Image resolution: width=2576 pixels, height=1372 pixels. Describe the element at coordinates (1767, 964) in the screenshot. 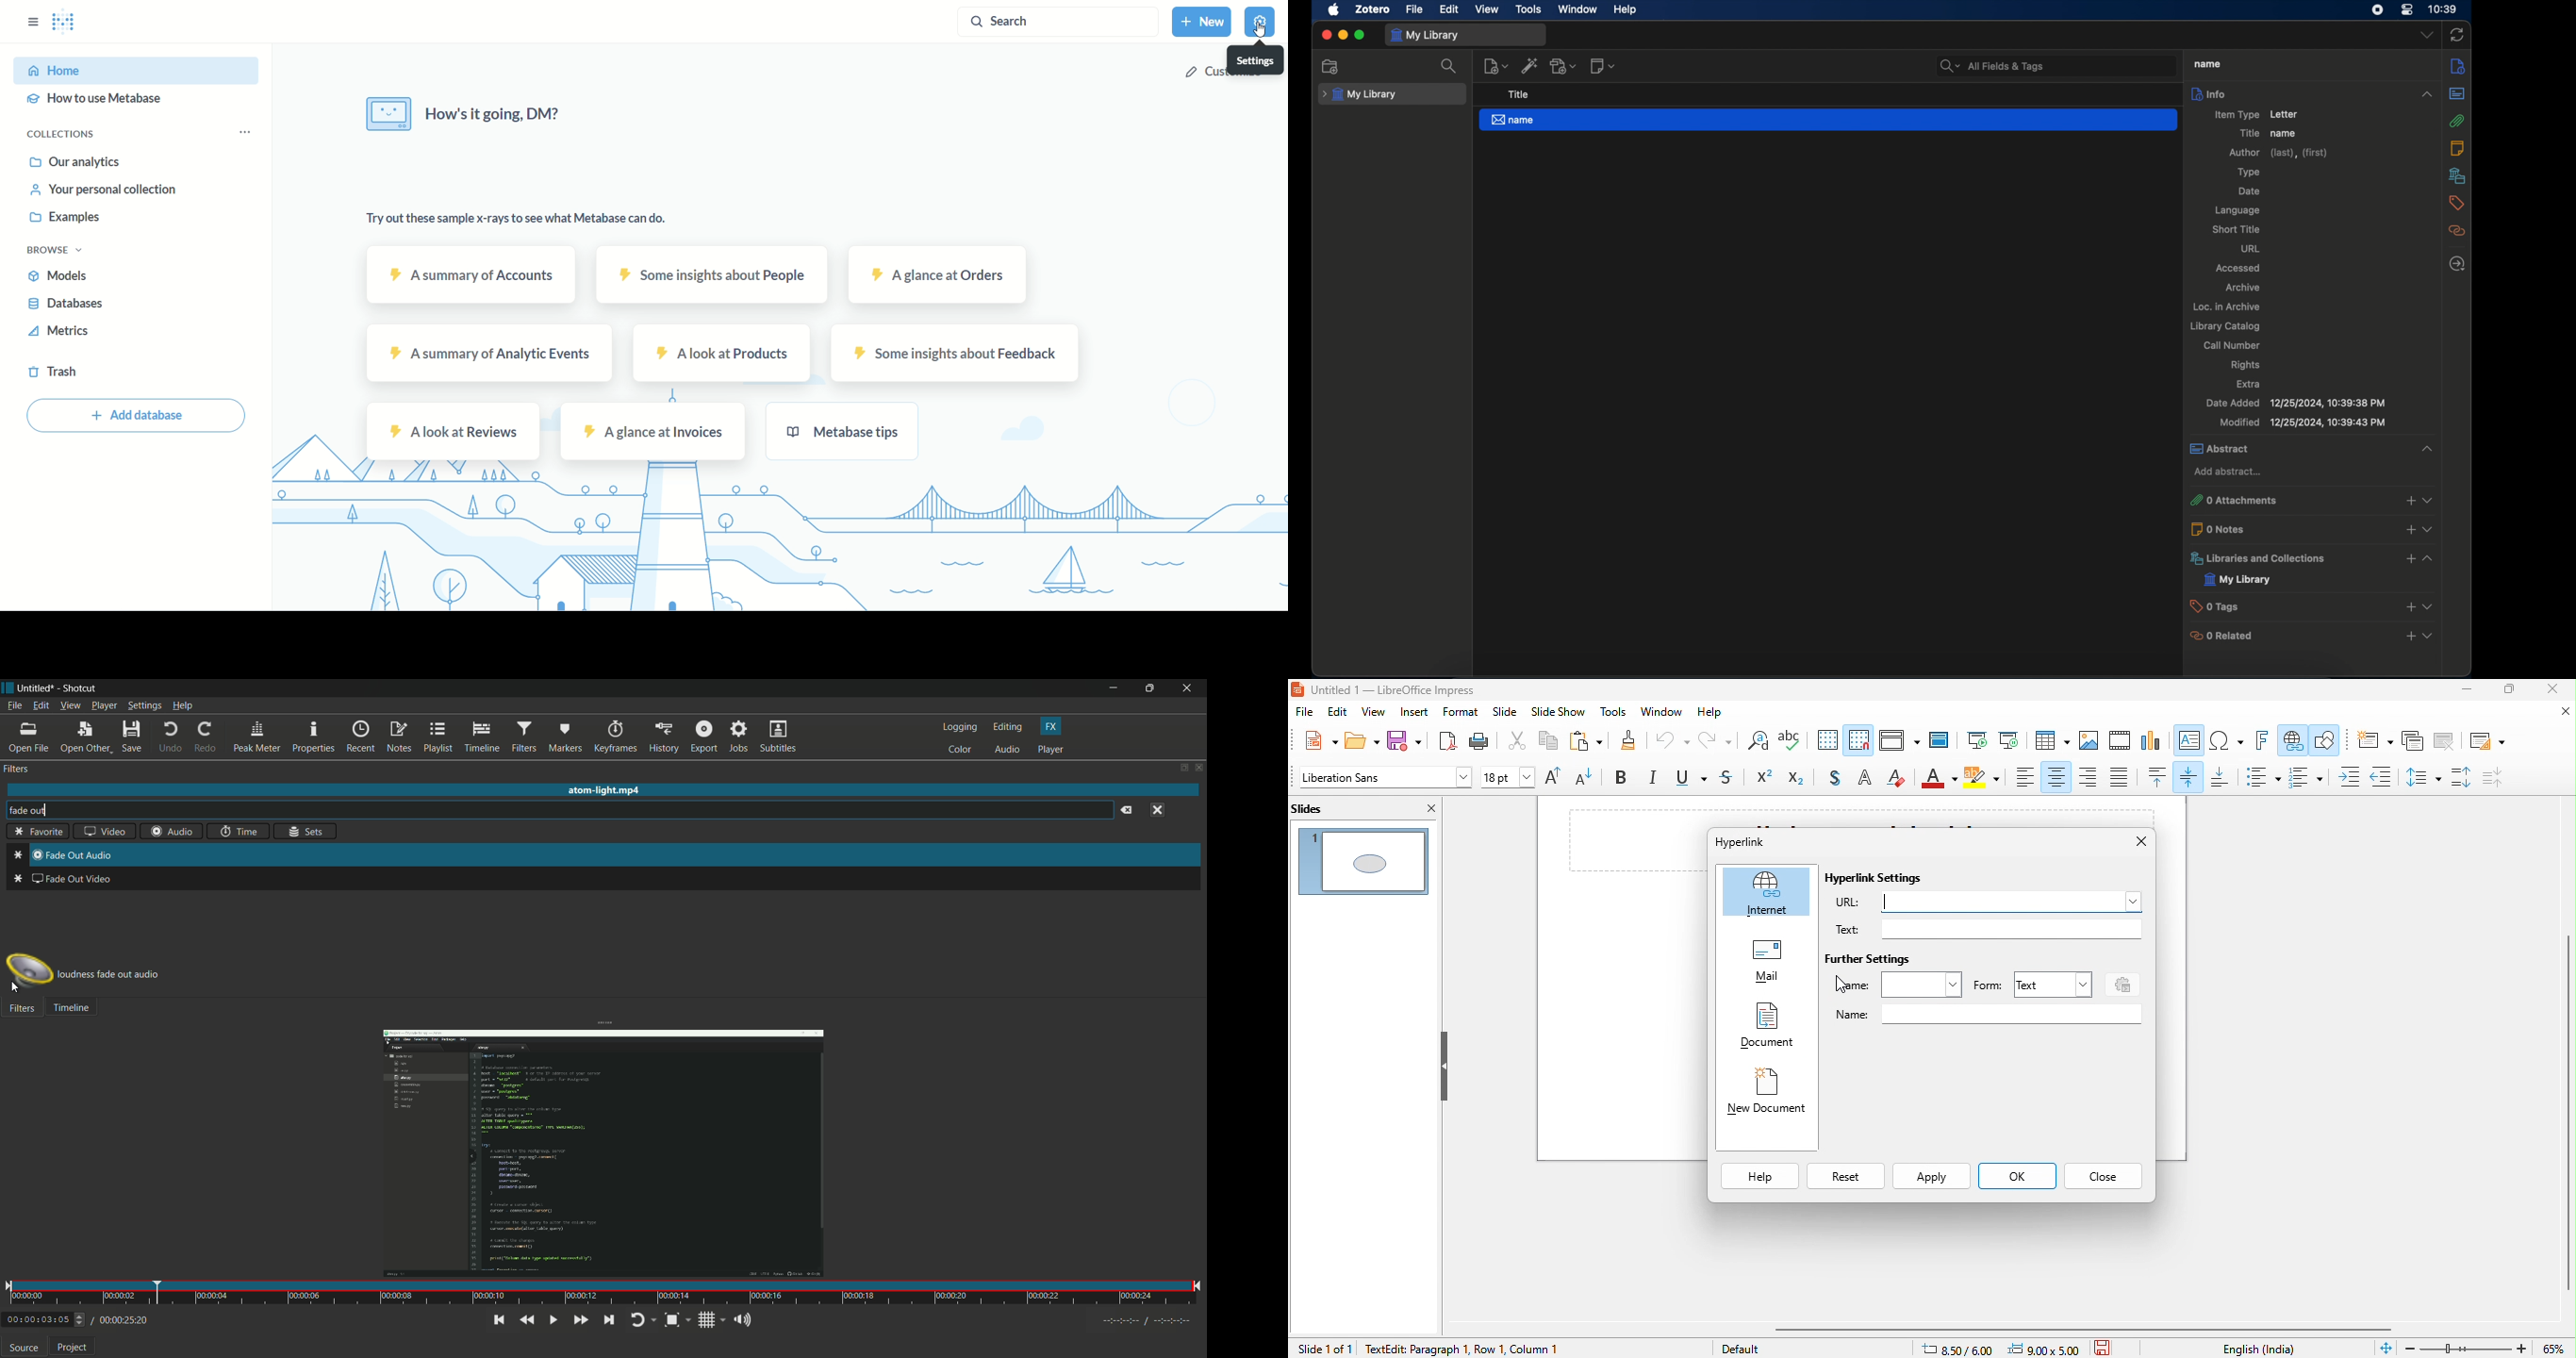

I see `mail` at that location.